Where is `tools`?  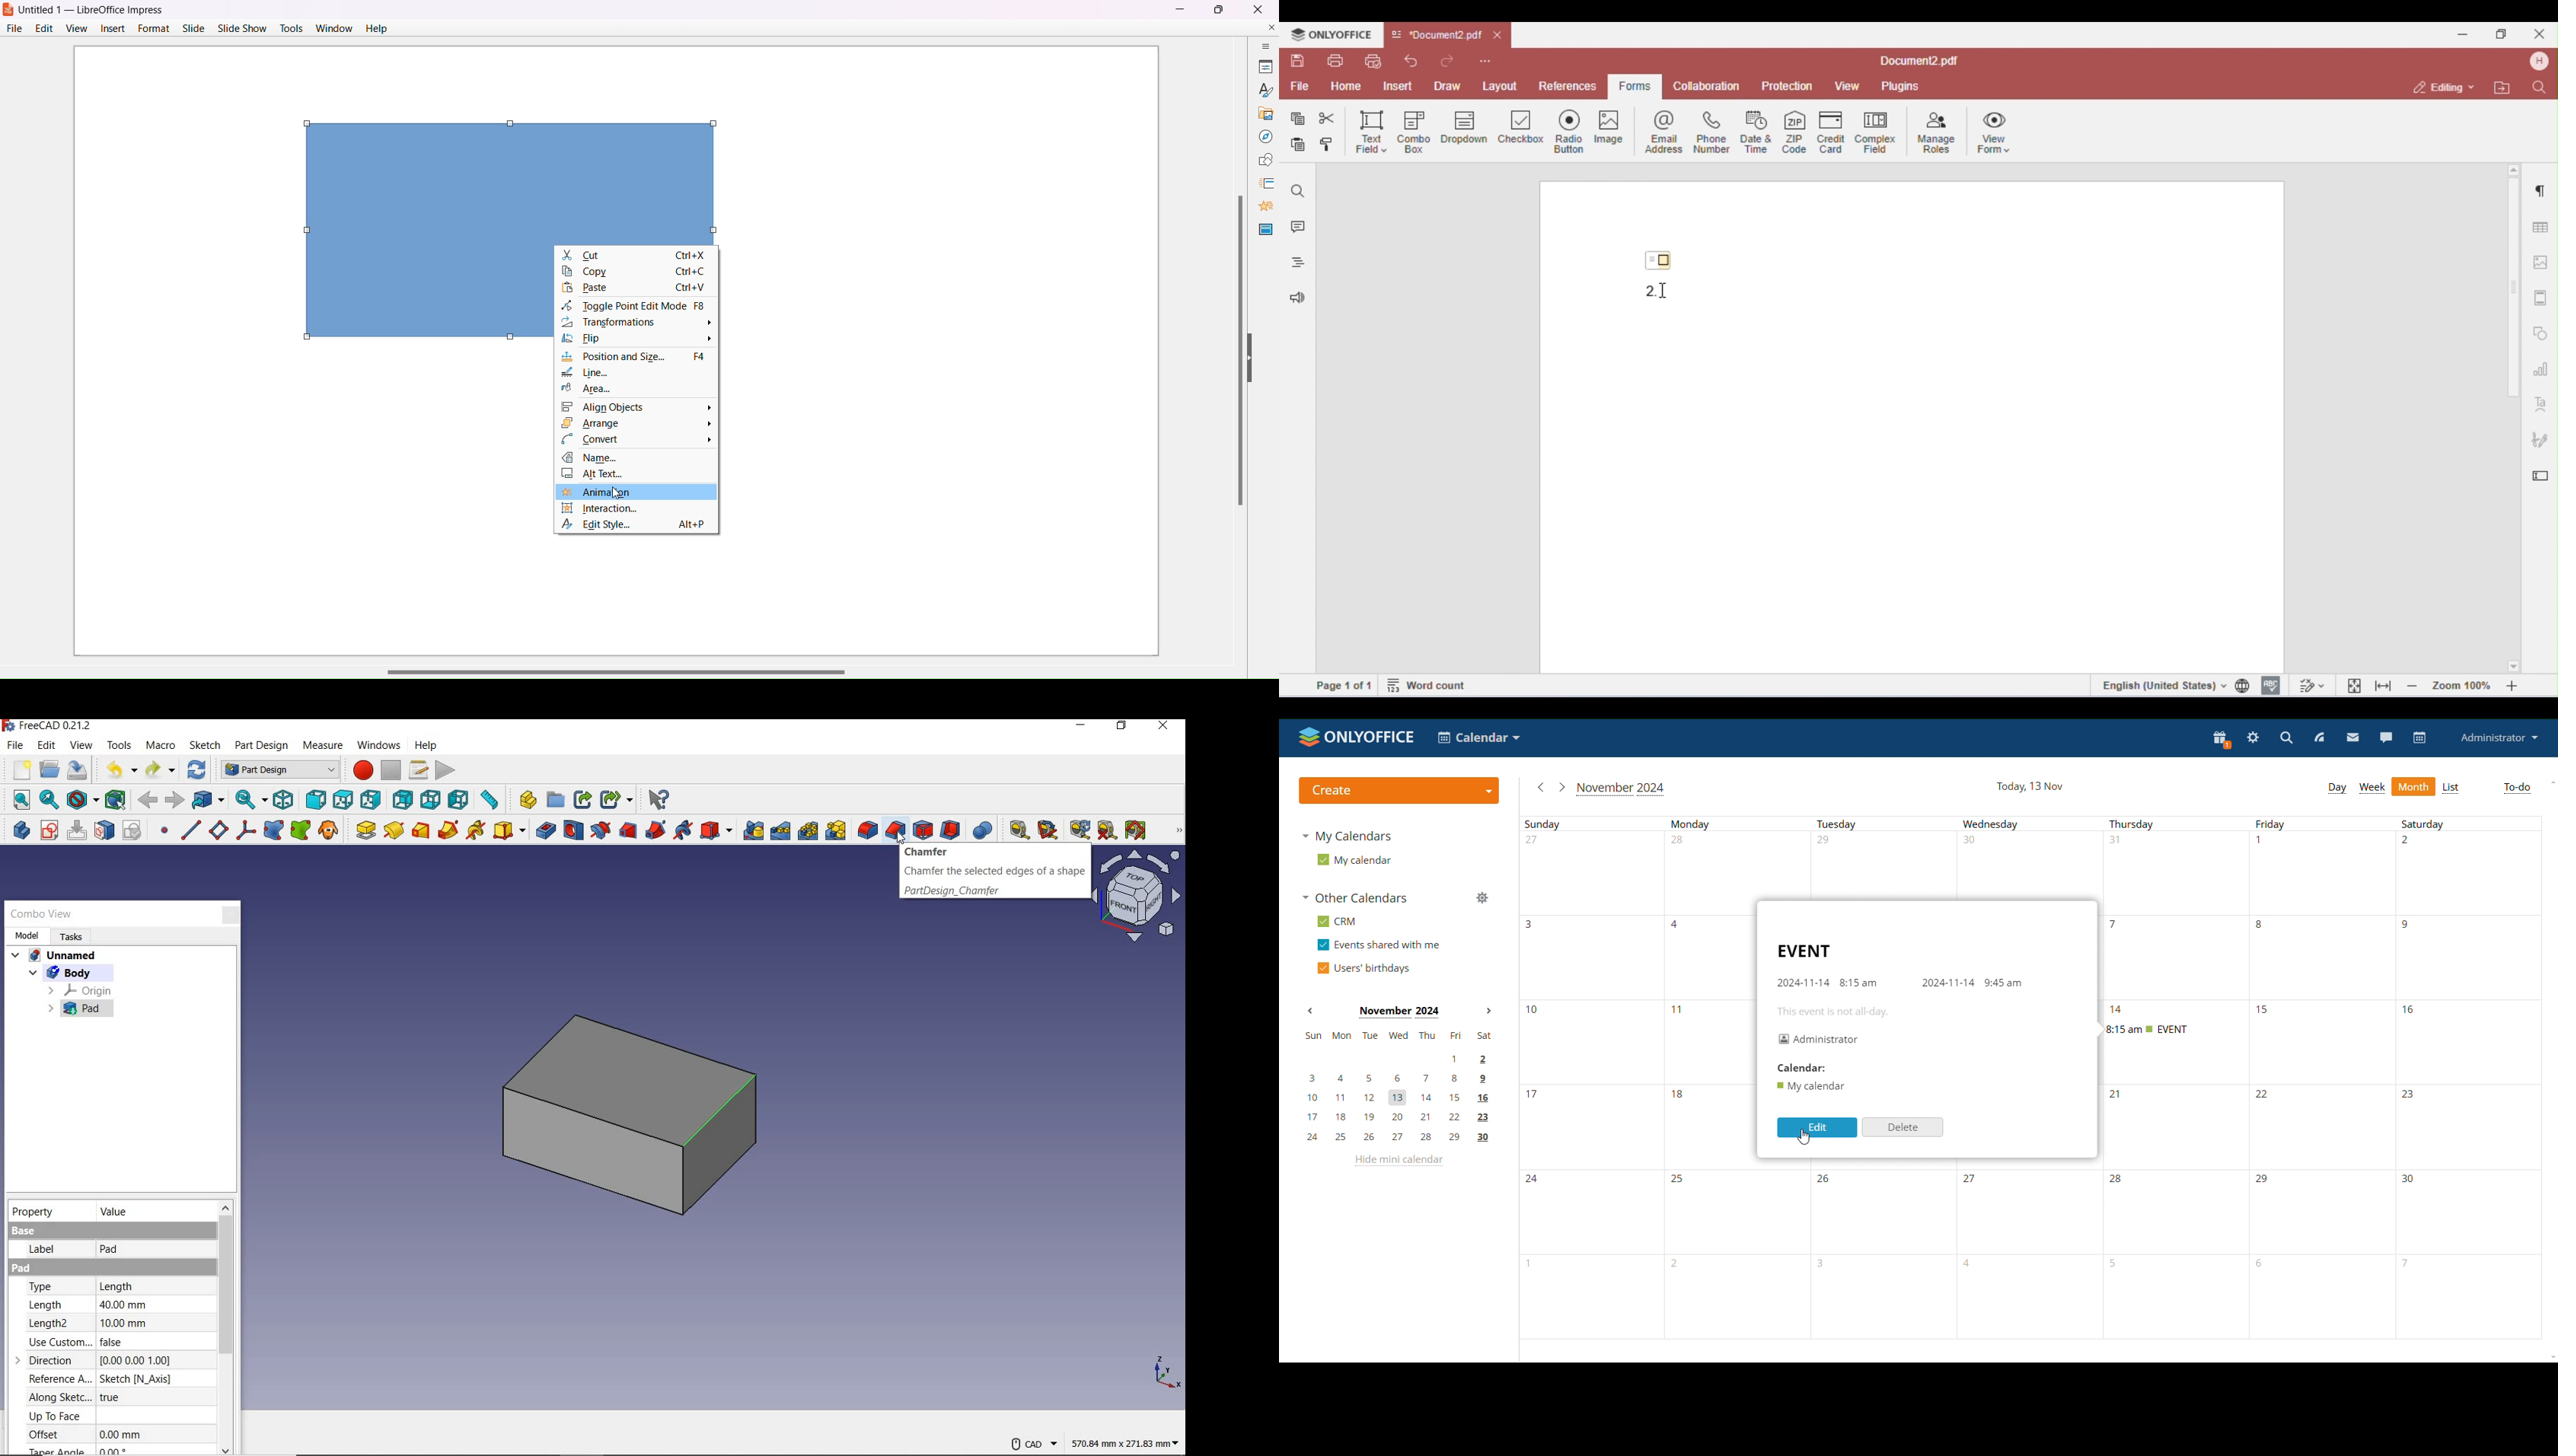
tools is located at coordinates (119, 747).